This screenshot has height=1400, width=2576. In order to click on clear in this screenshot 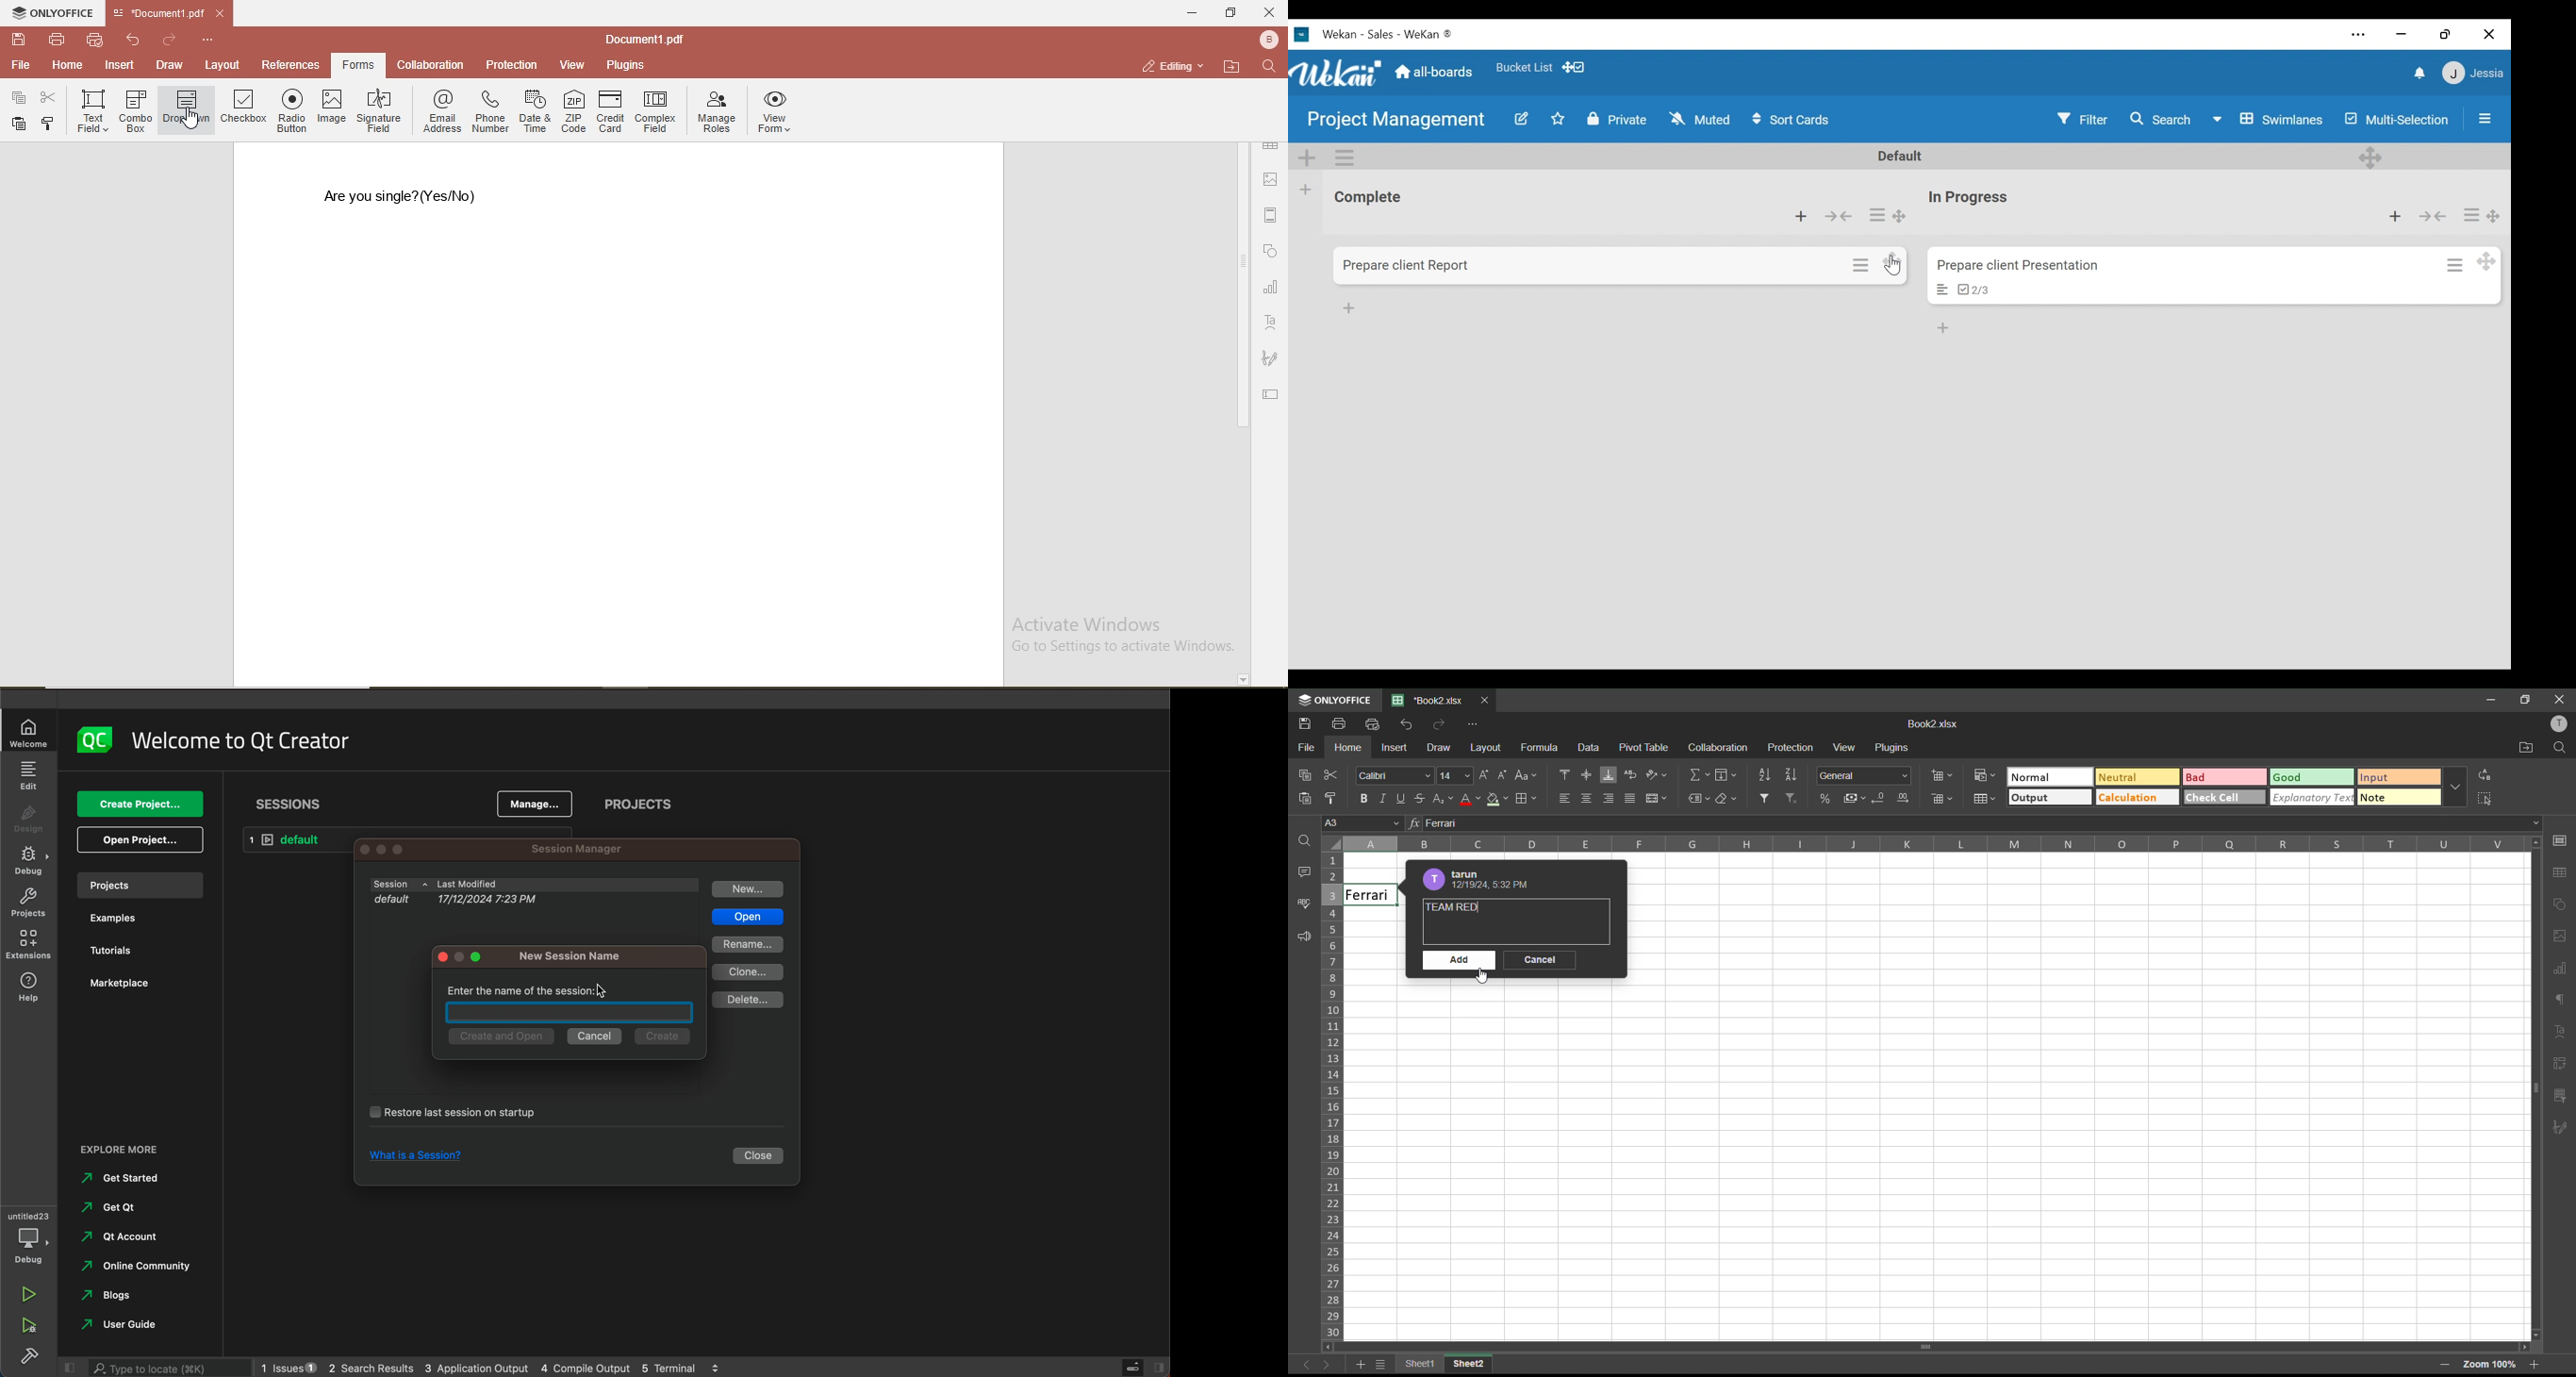, I will do `click(1727, 799)`.